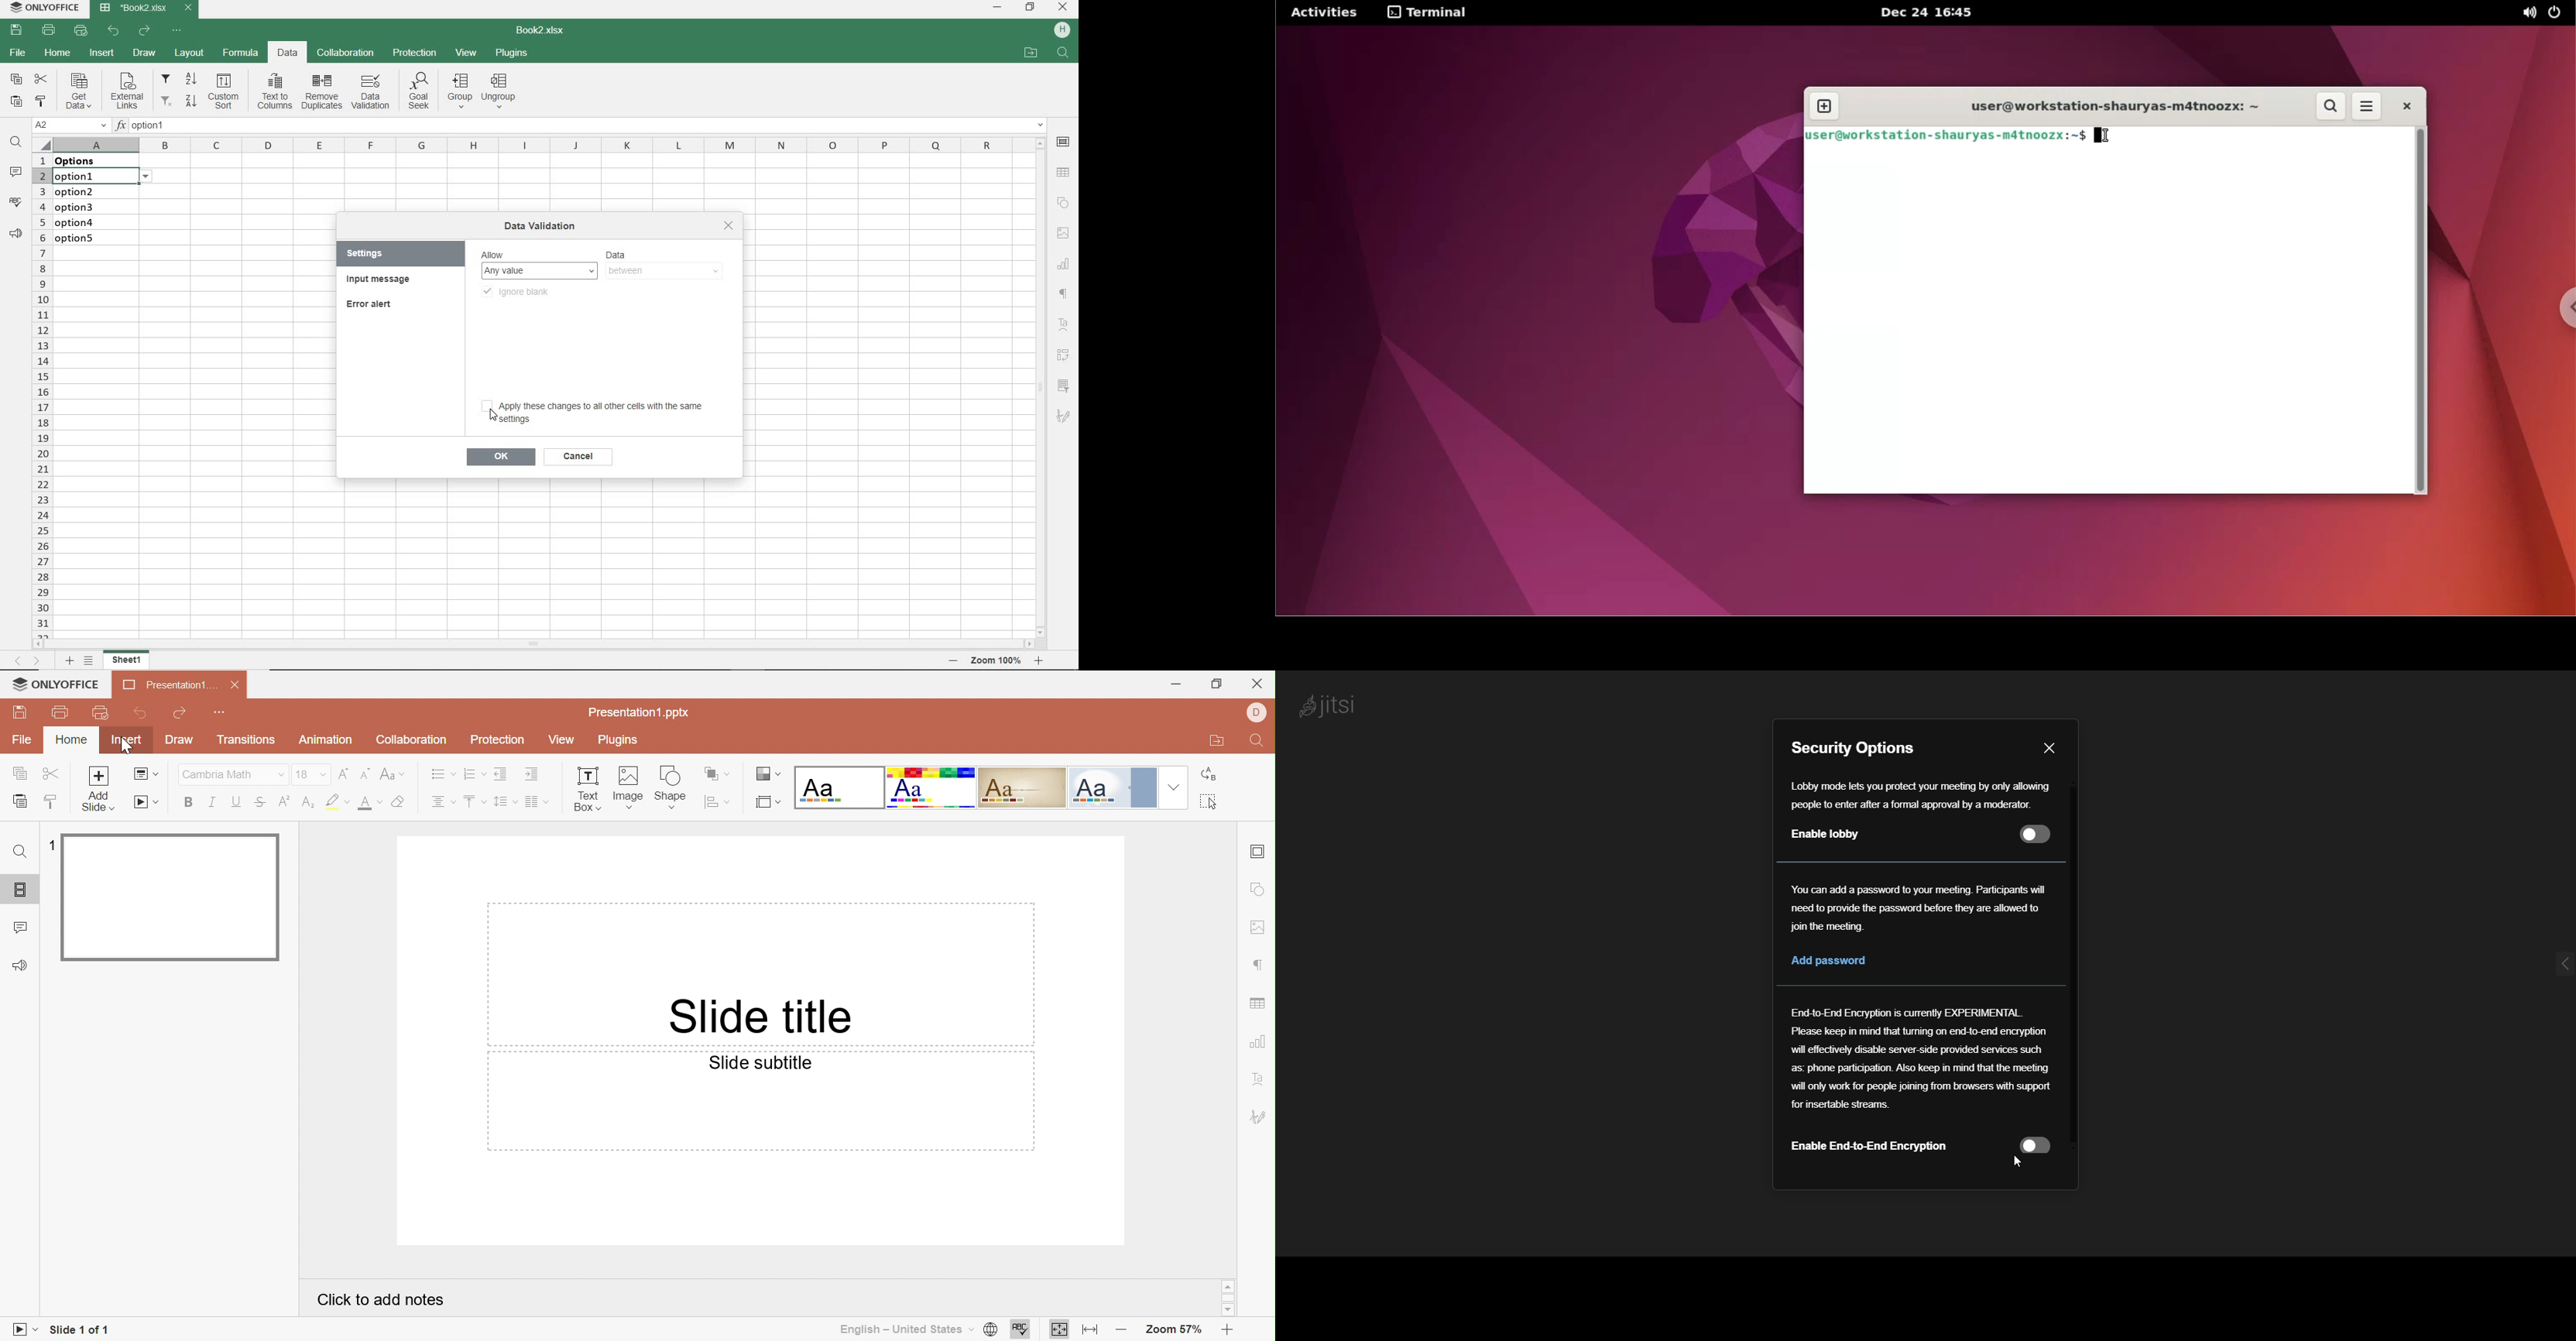  Describe the element at coordinates (539, 803) in the screenshot. I see `Merge and center` at that location.